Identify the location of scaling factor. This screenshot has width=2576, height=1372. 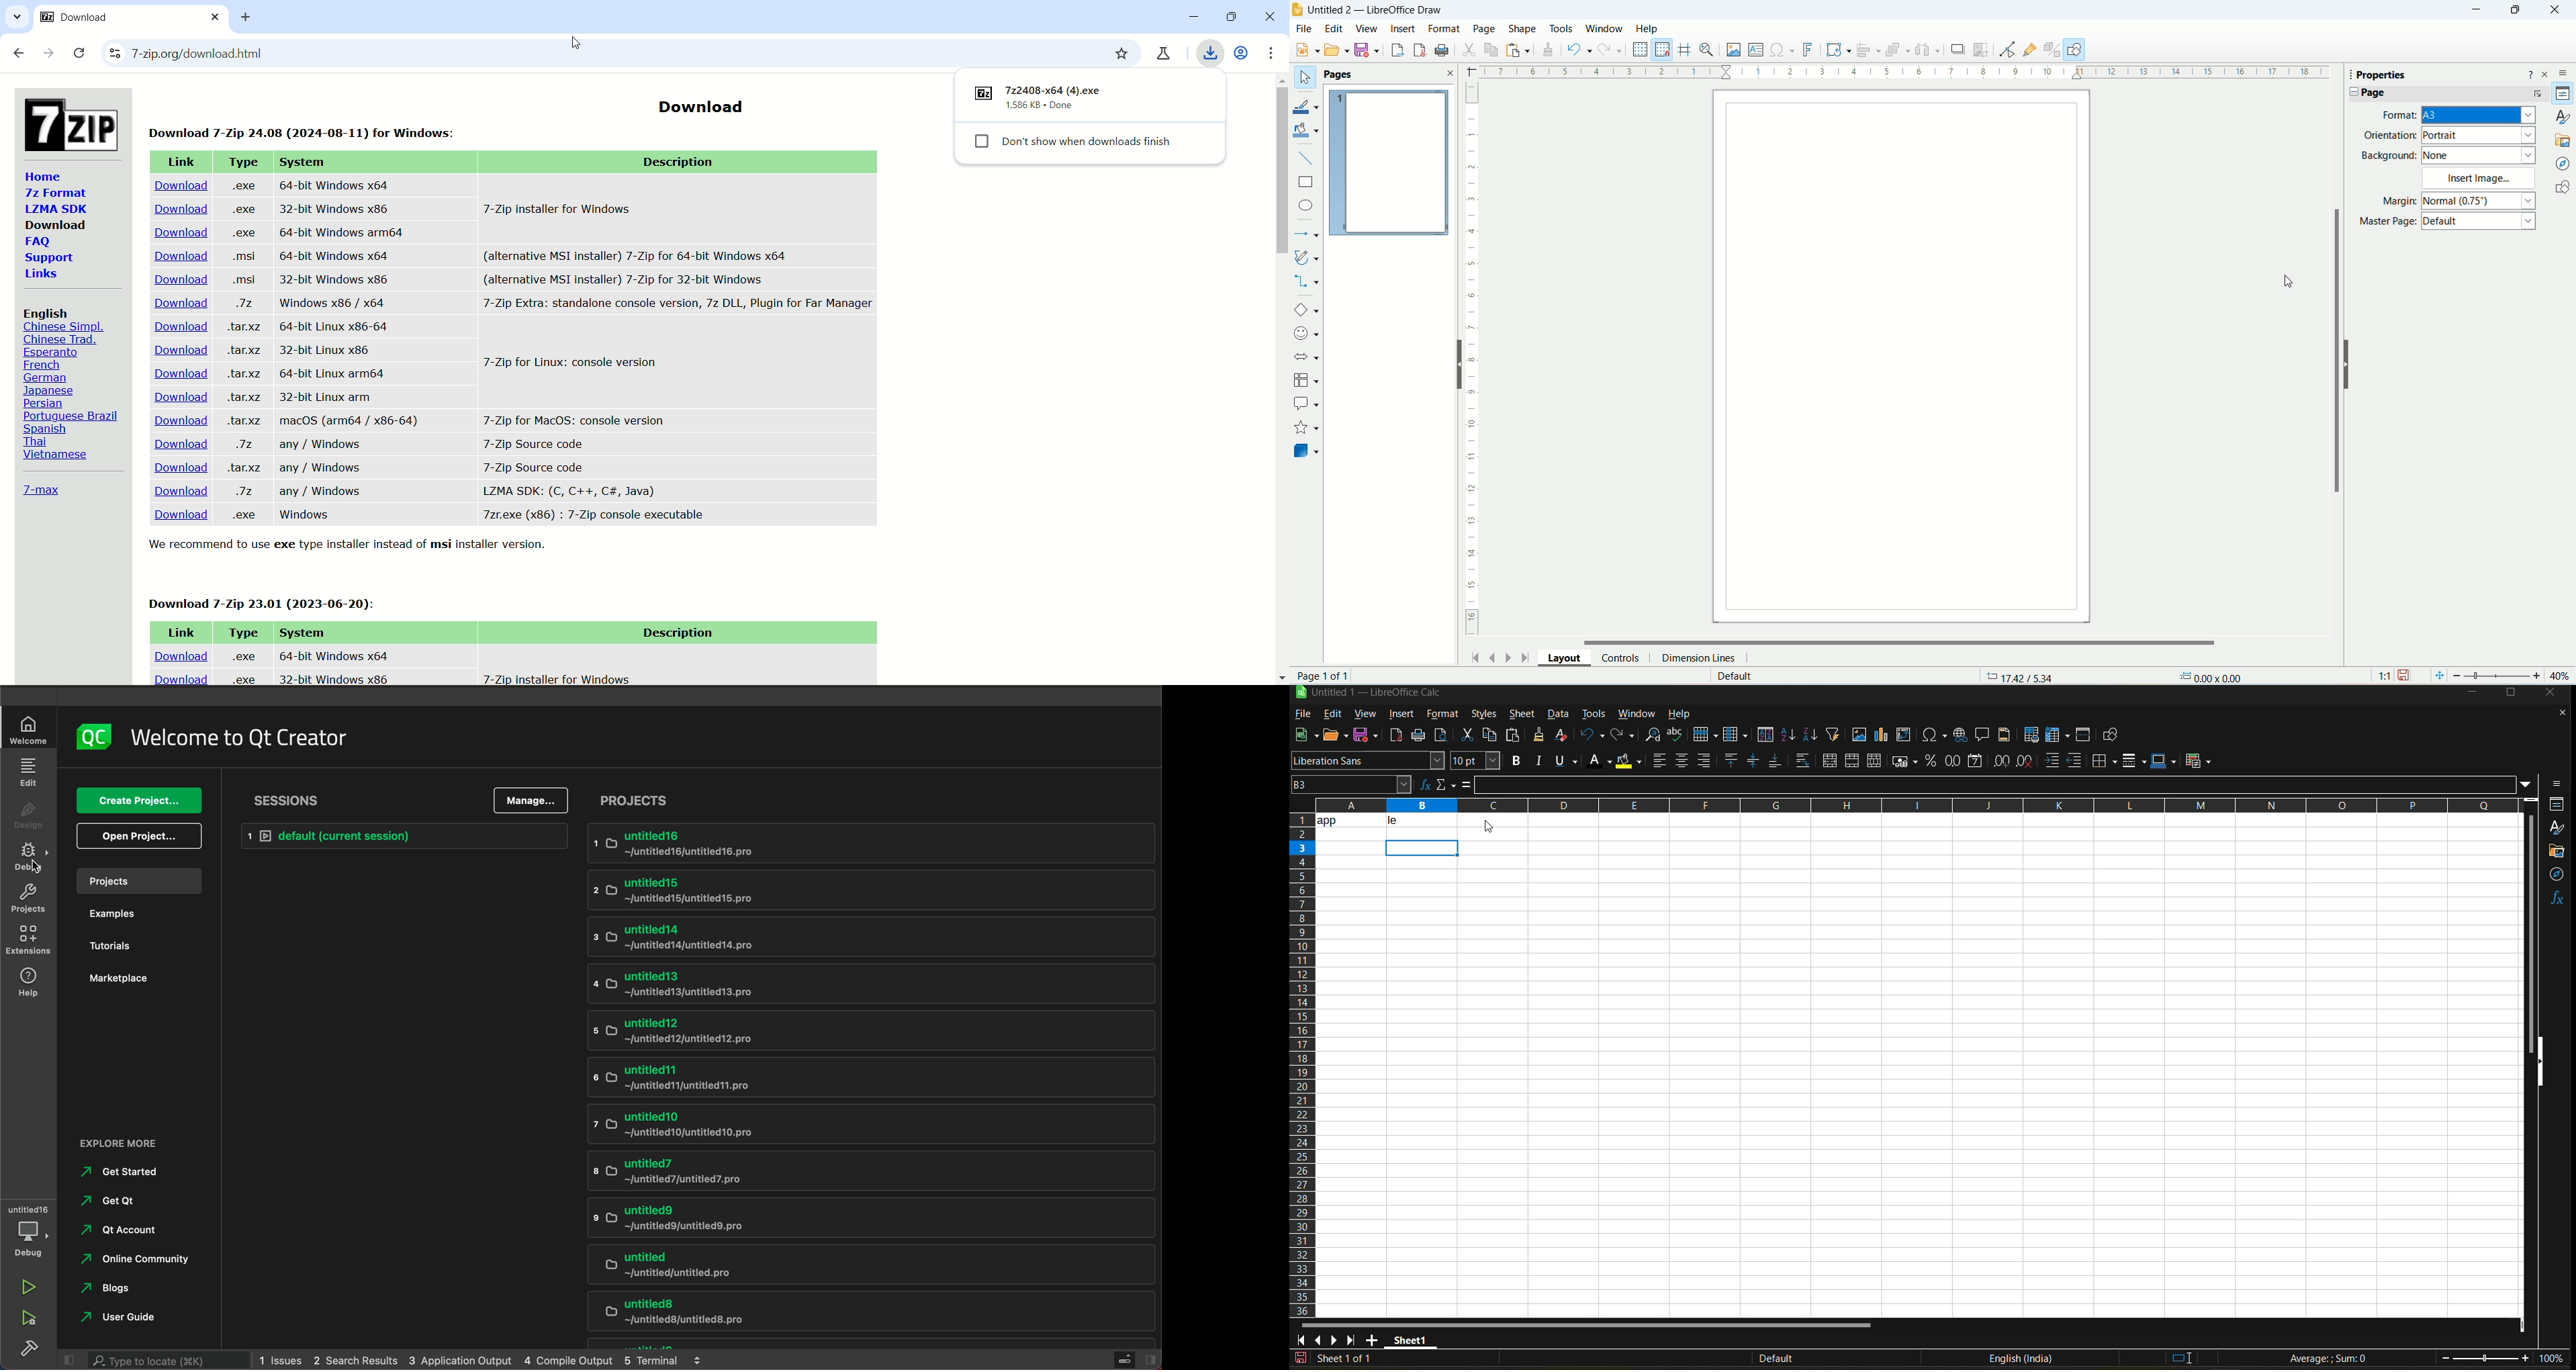
(2384, 674).